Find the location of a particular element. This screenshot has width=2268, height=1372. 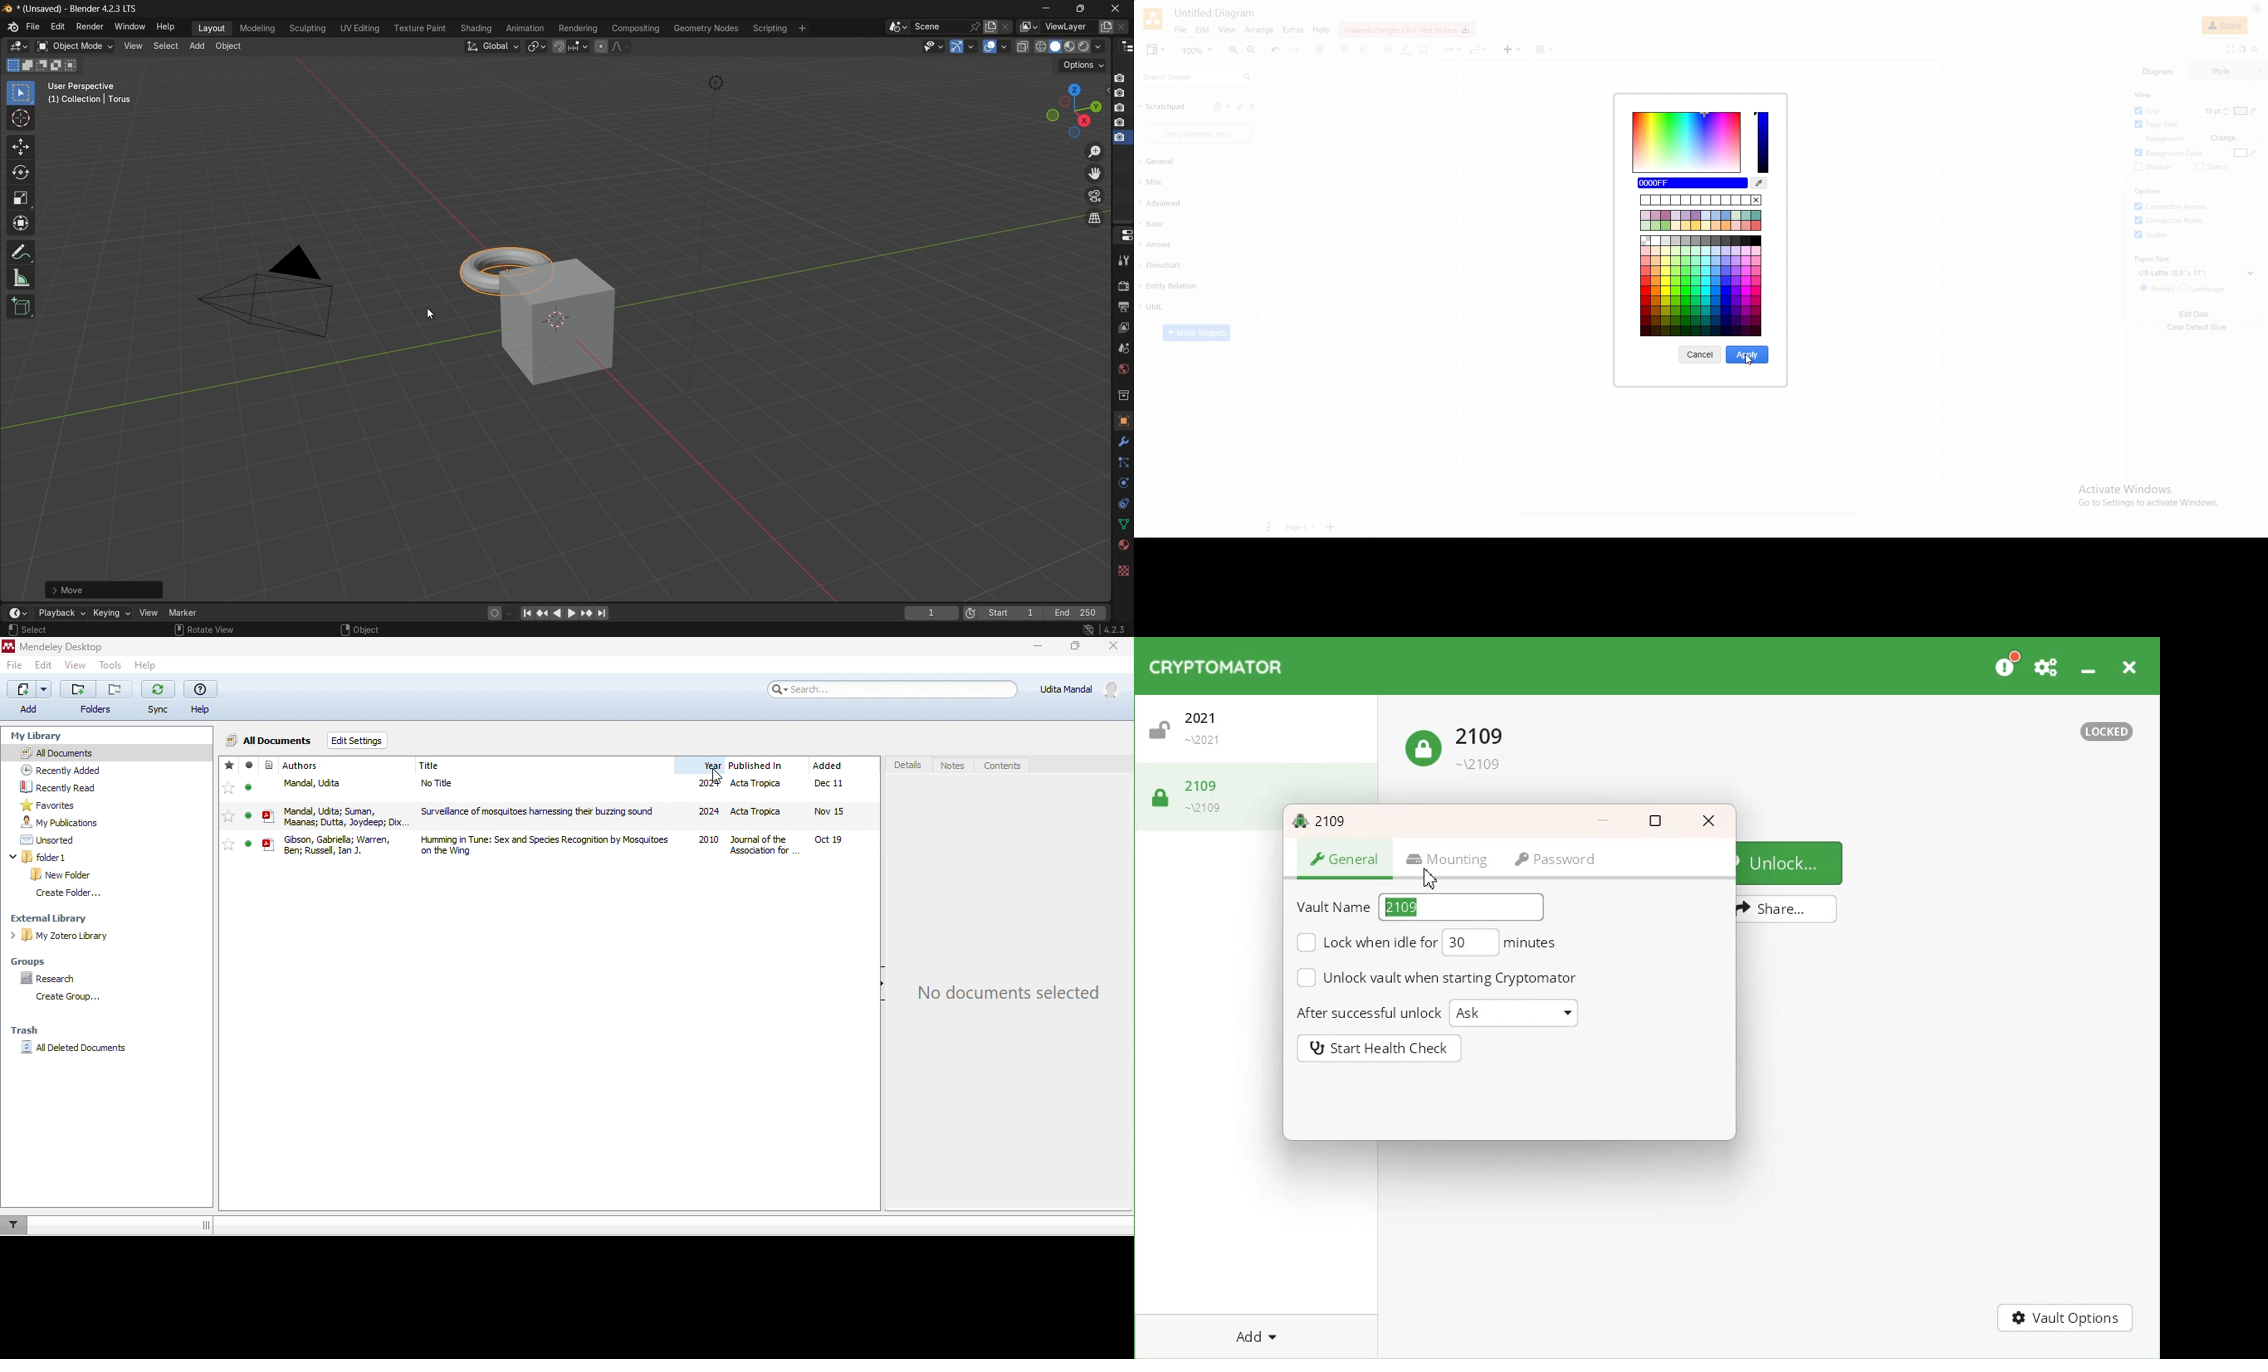

Vault Name is located at coordinates (1333, 907).